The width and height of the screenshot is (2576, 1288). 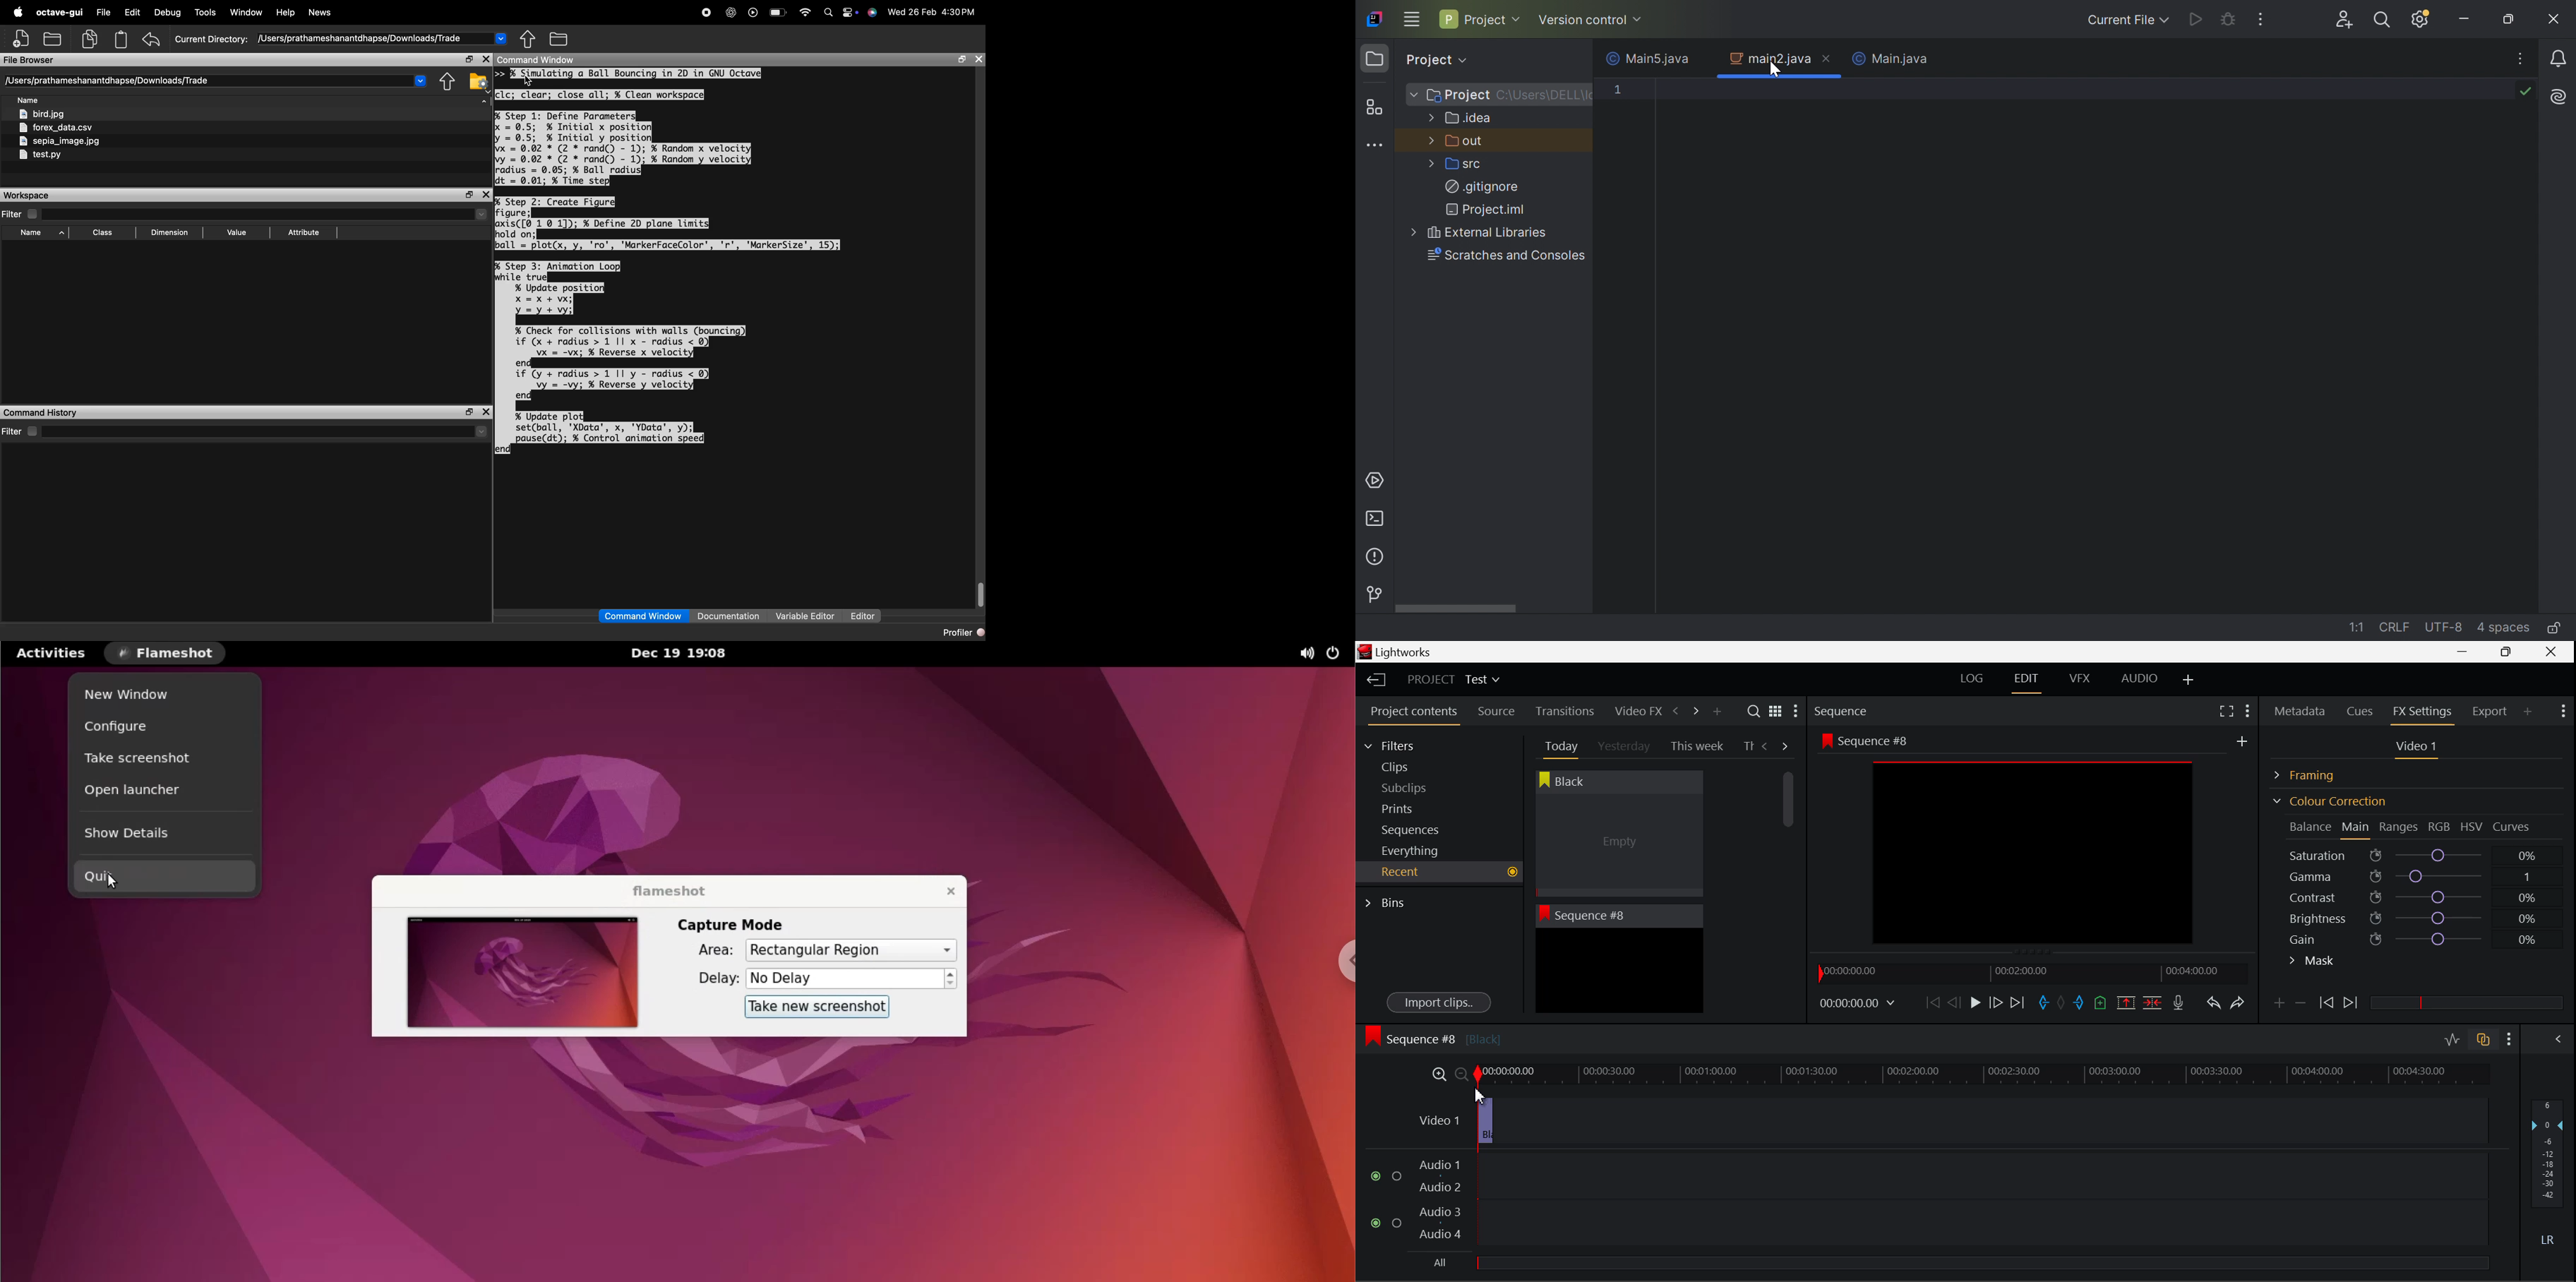 I want to click on Brightness, so click(x=2418, y=916).